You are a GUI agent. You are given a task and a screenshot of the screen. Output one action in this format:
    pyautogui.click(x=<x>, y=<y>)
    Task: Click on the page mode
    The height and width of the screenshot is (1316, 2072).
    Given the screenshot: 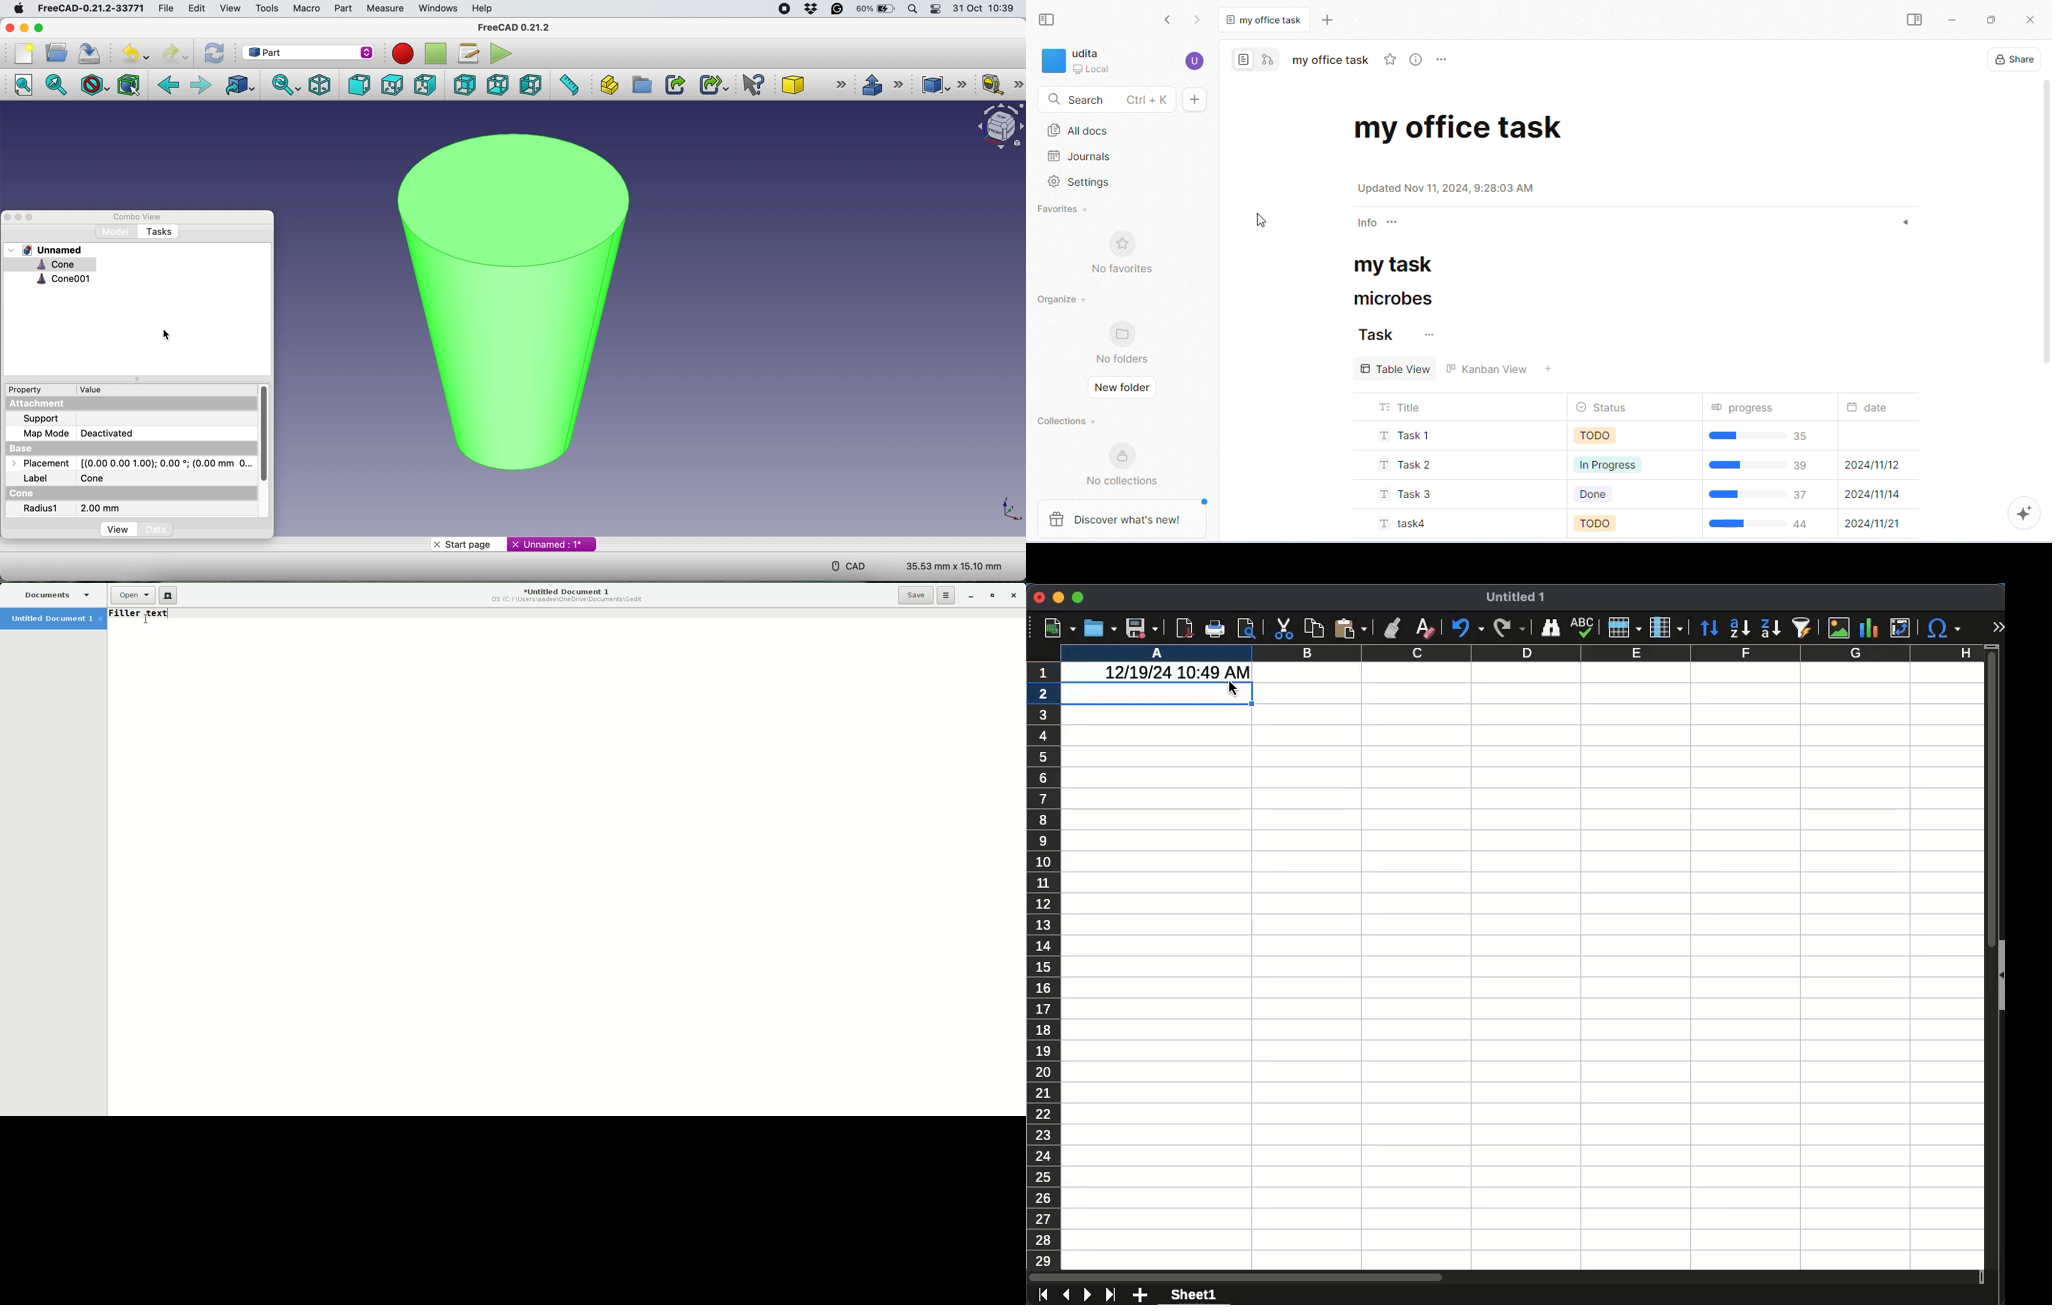 What is the action you would take?
    pyautogui.click(x=1243, y=59)
    